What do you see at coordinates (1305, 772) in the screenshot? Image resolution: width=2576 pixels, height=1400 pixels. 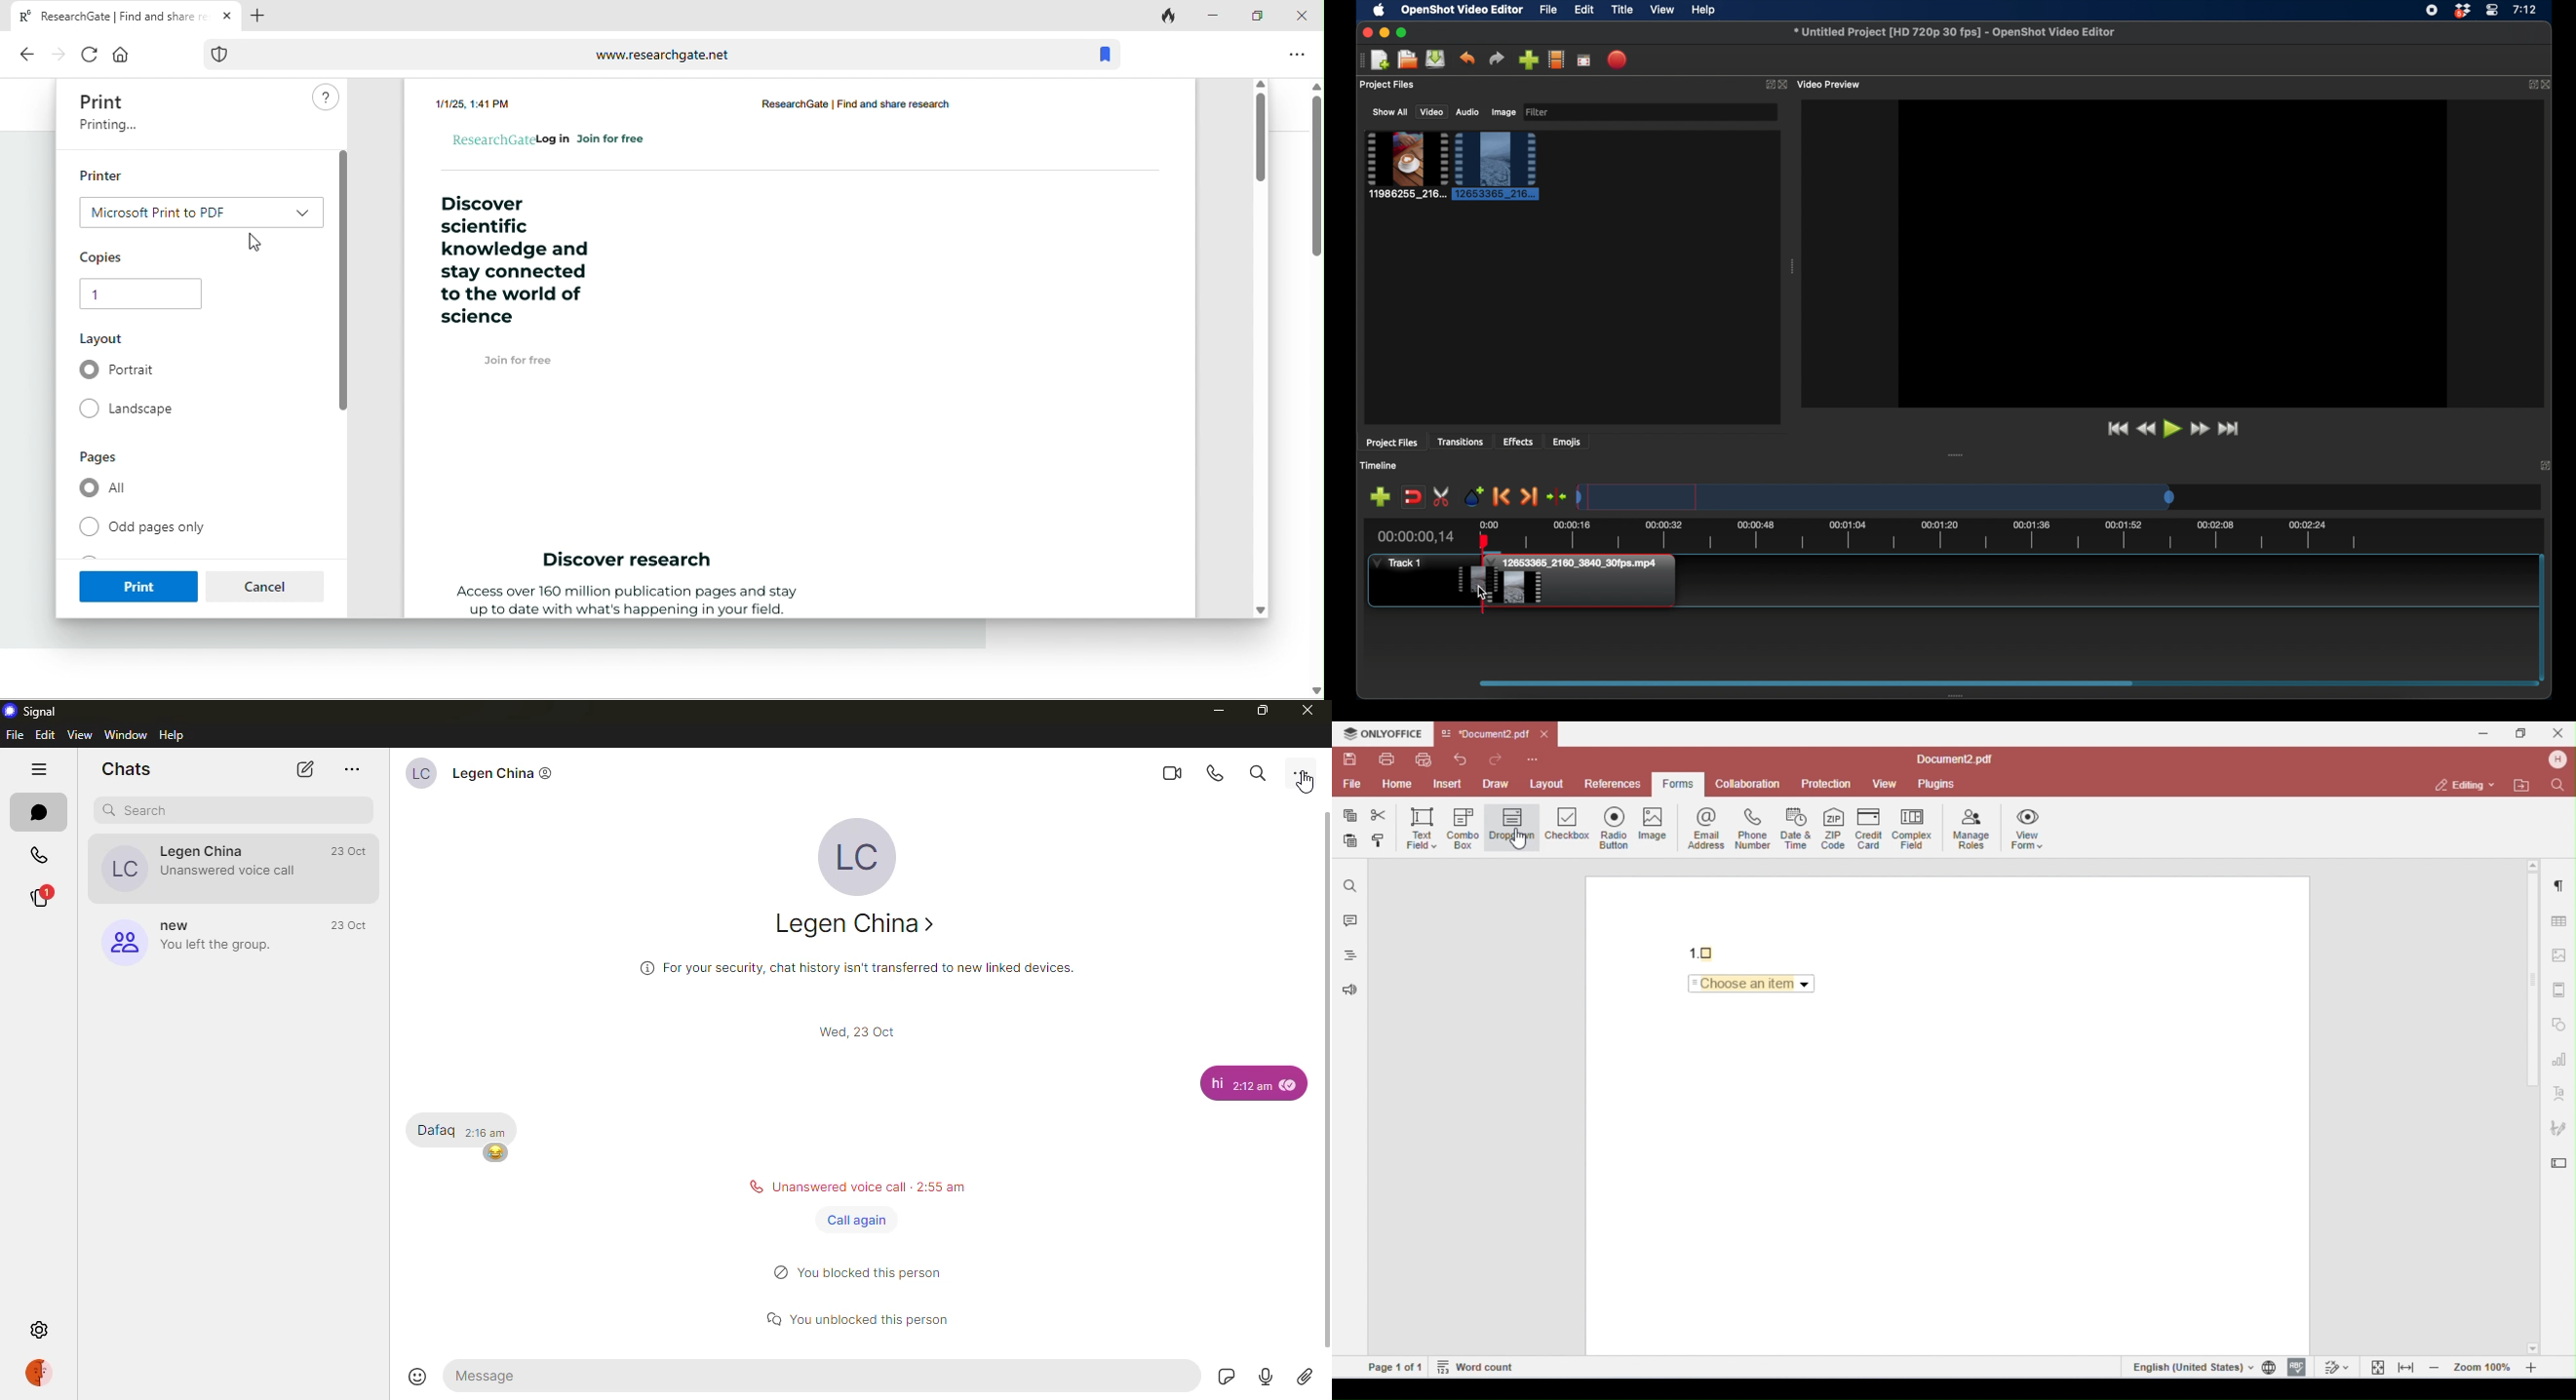 I see `more` at bounding box center [1305, 772].